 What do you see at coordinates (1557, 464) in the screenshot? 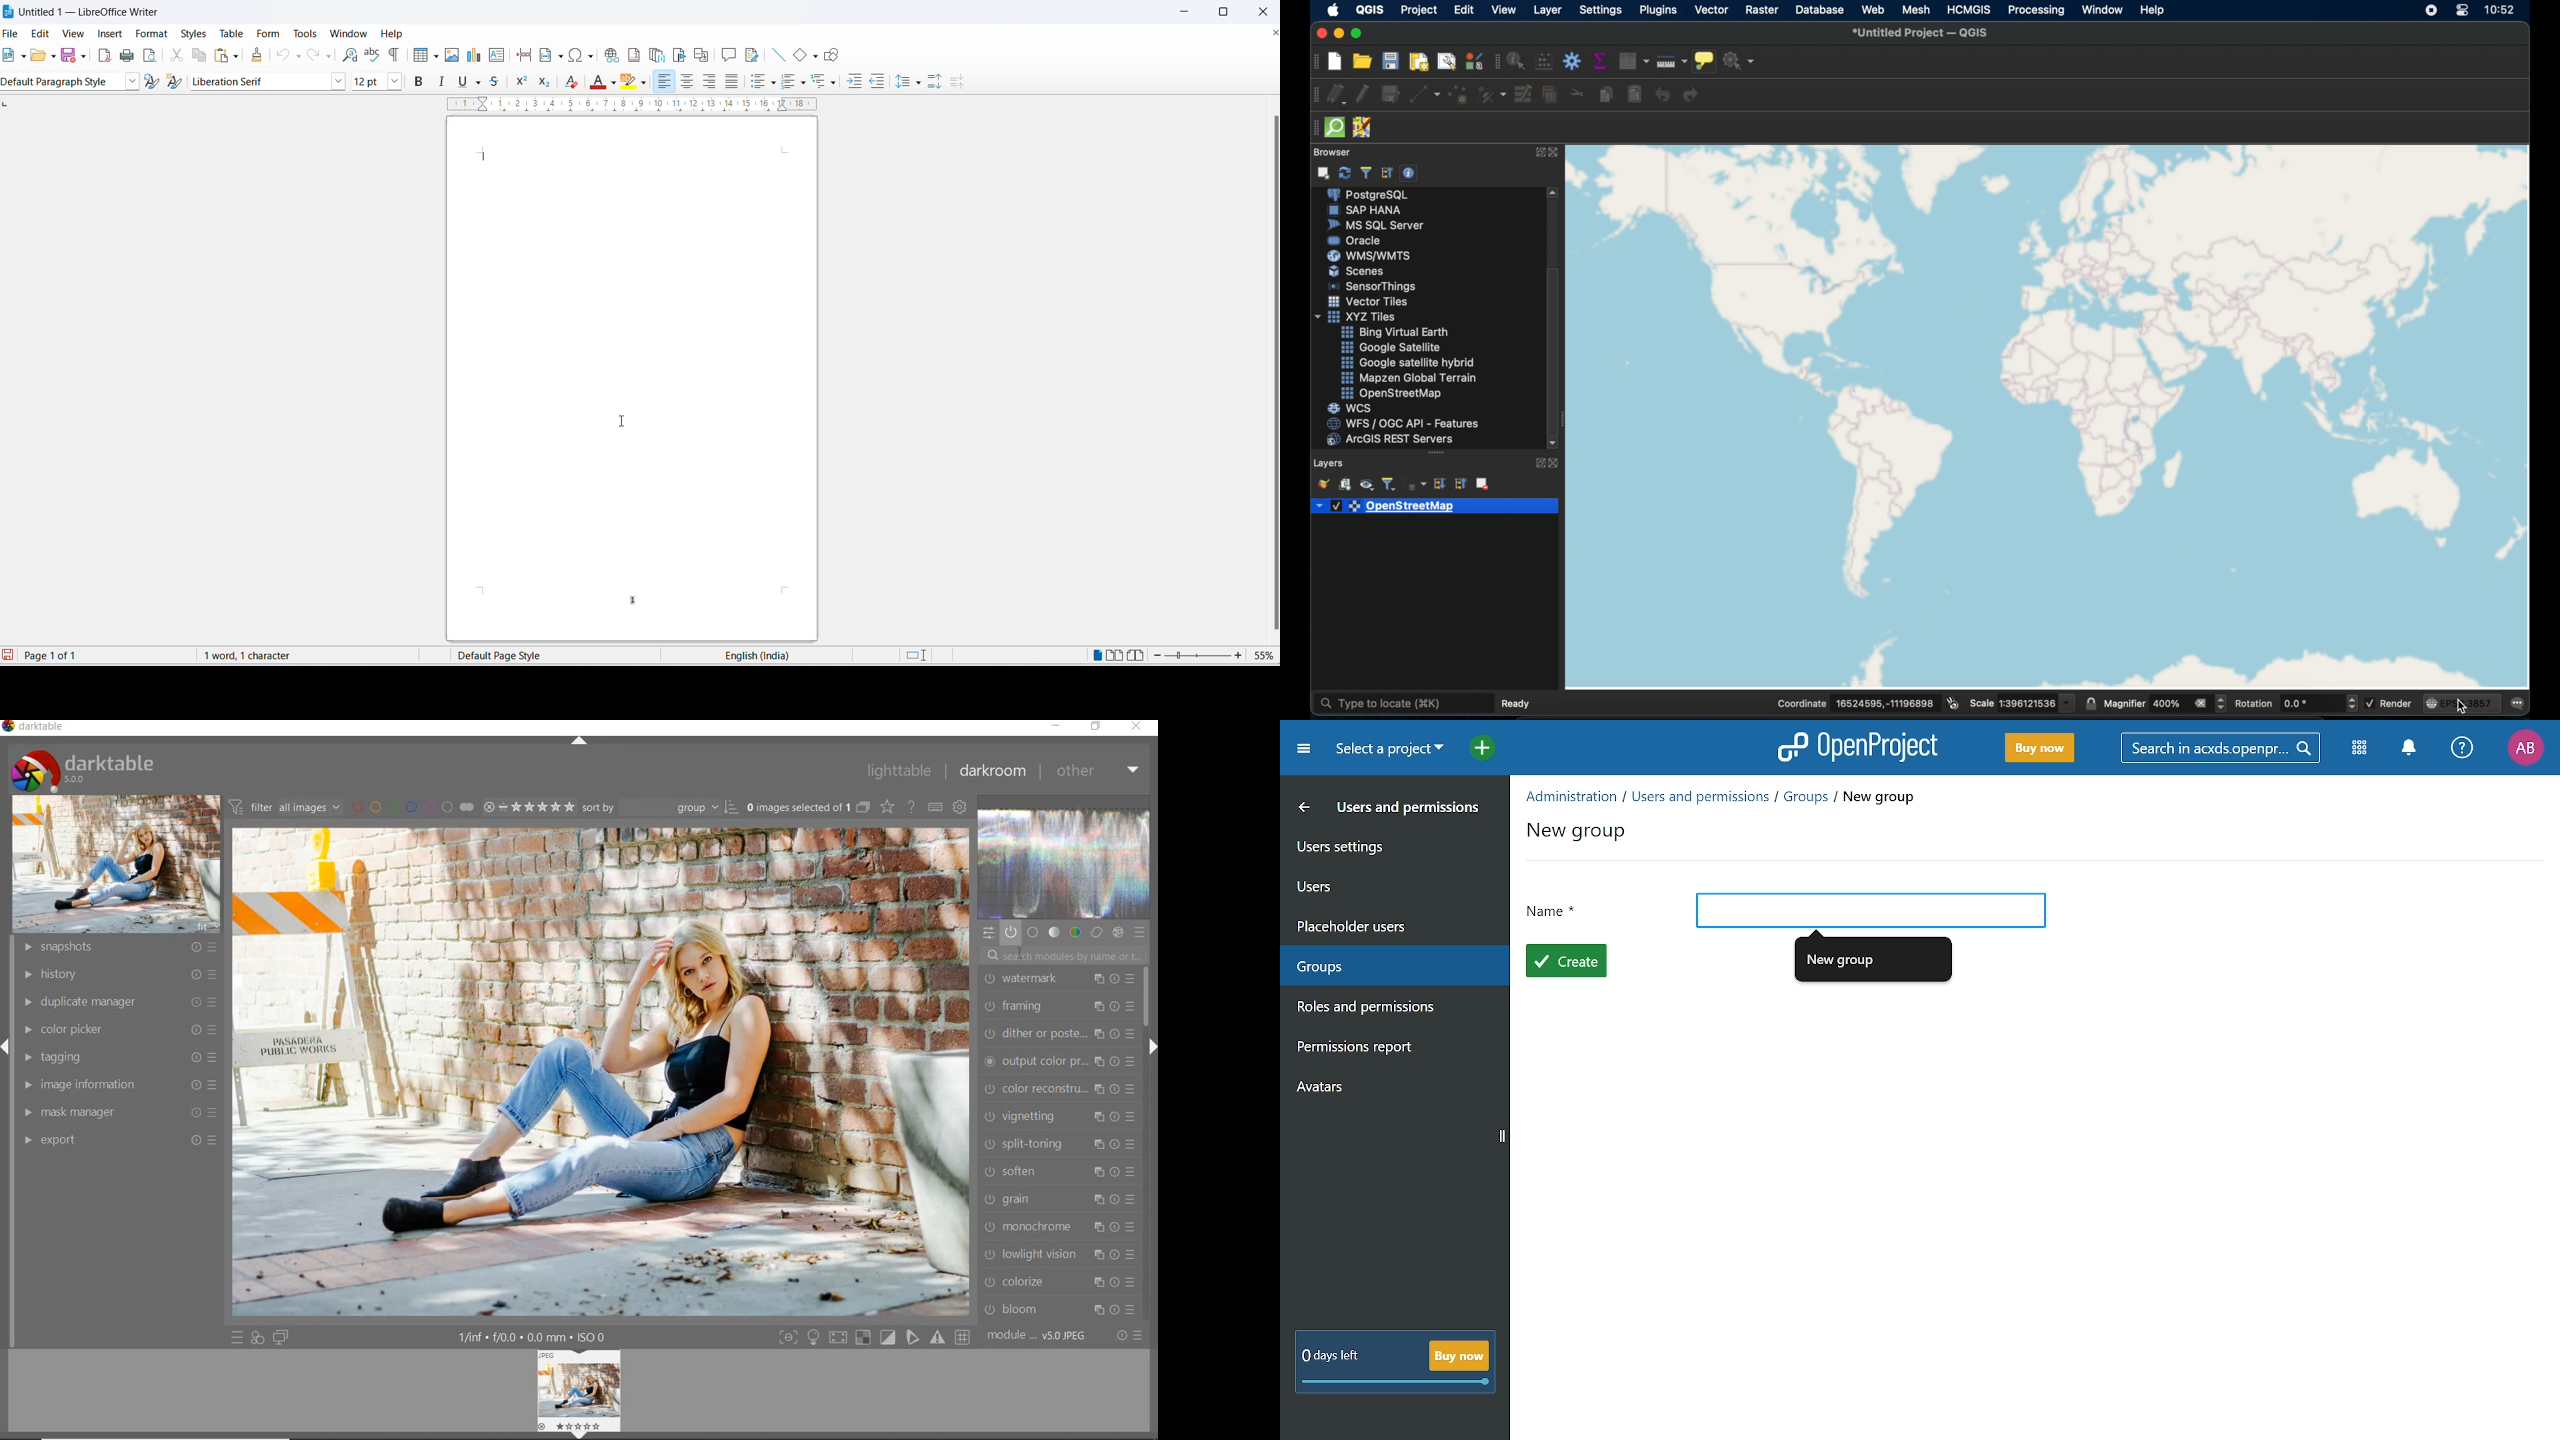
I see `close` at bounding box center [1557, 464].